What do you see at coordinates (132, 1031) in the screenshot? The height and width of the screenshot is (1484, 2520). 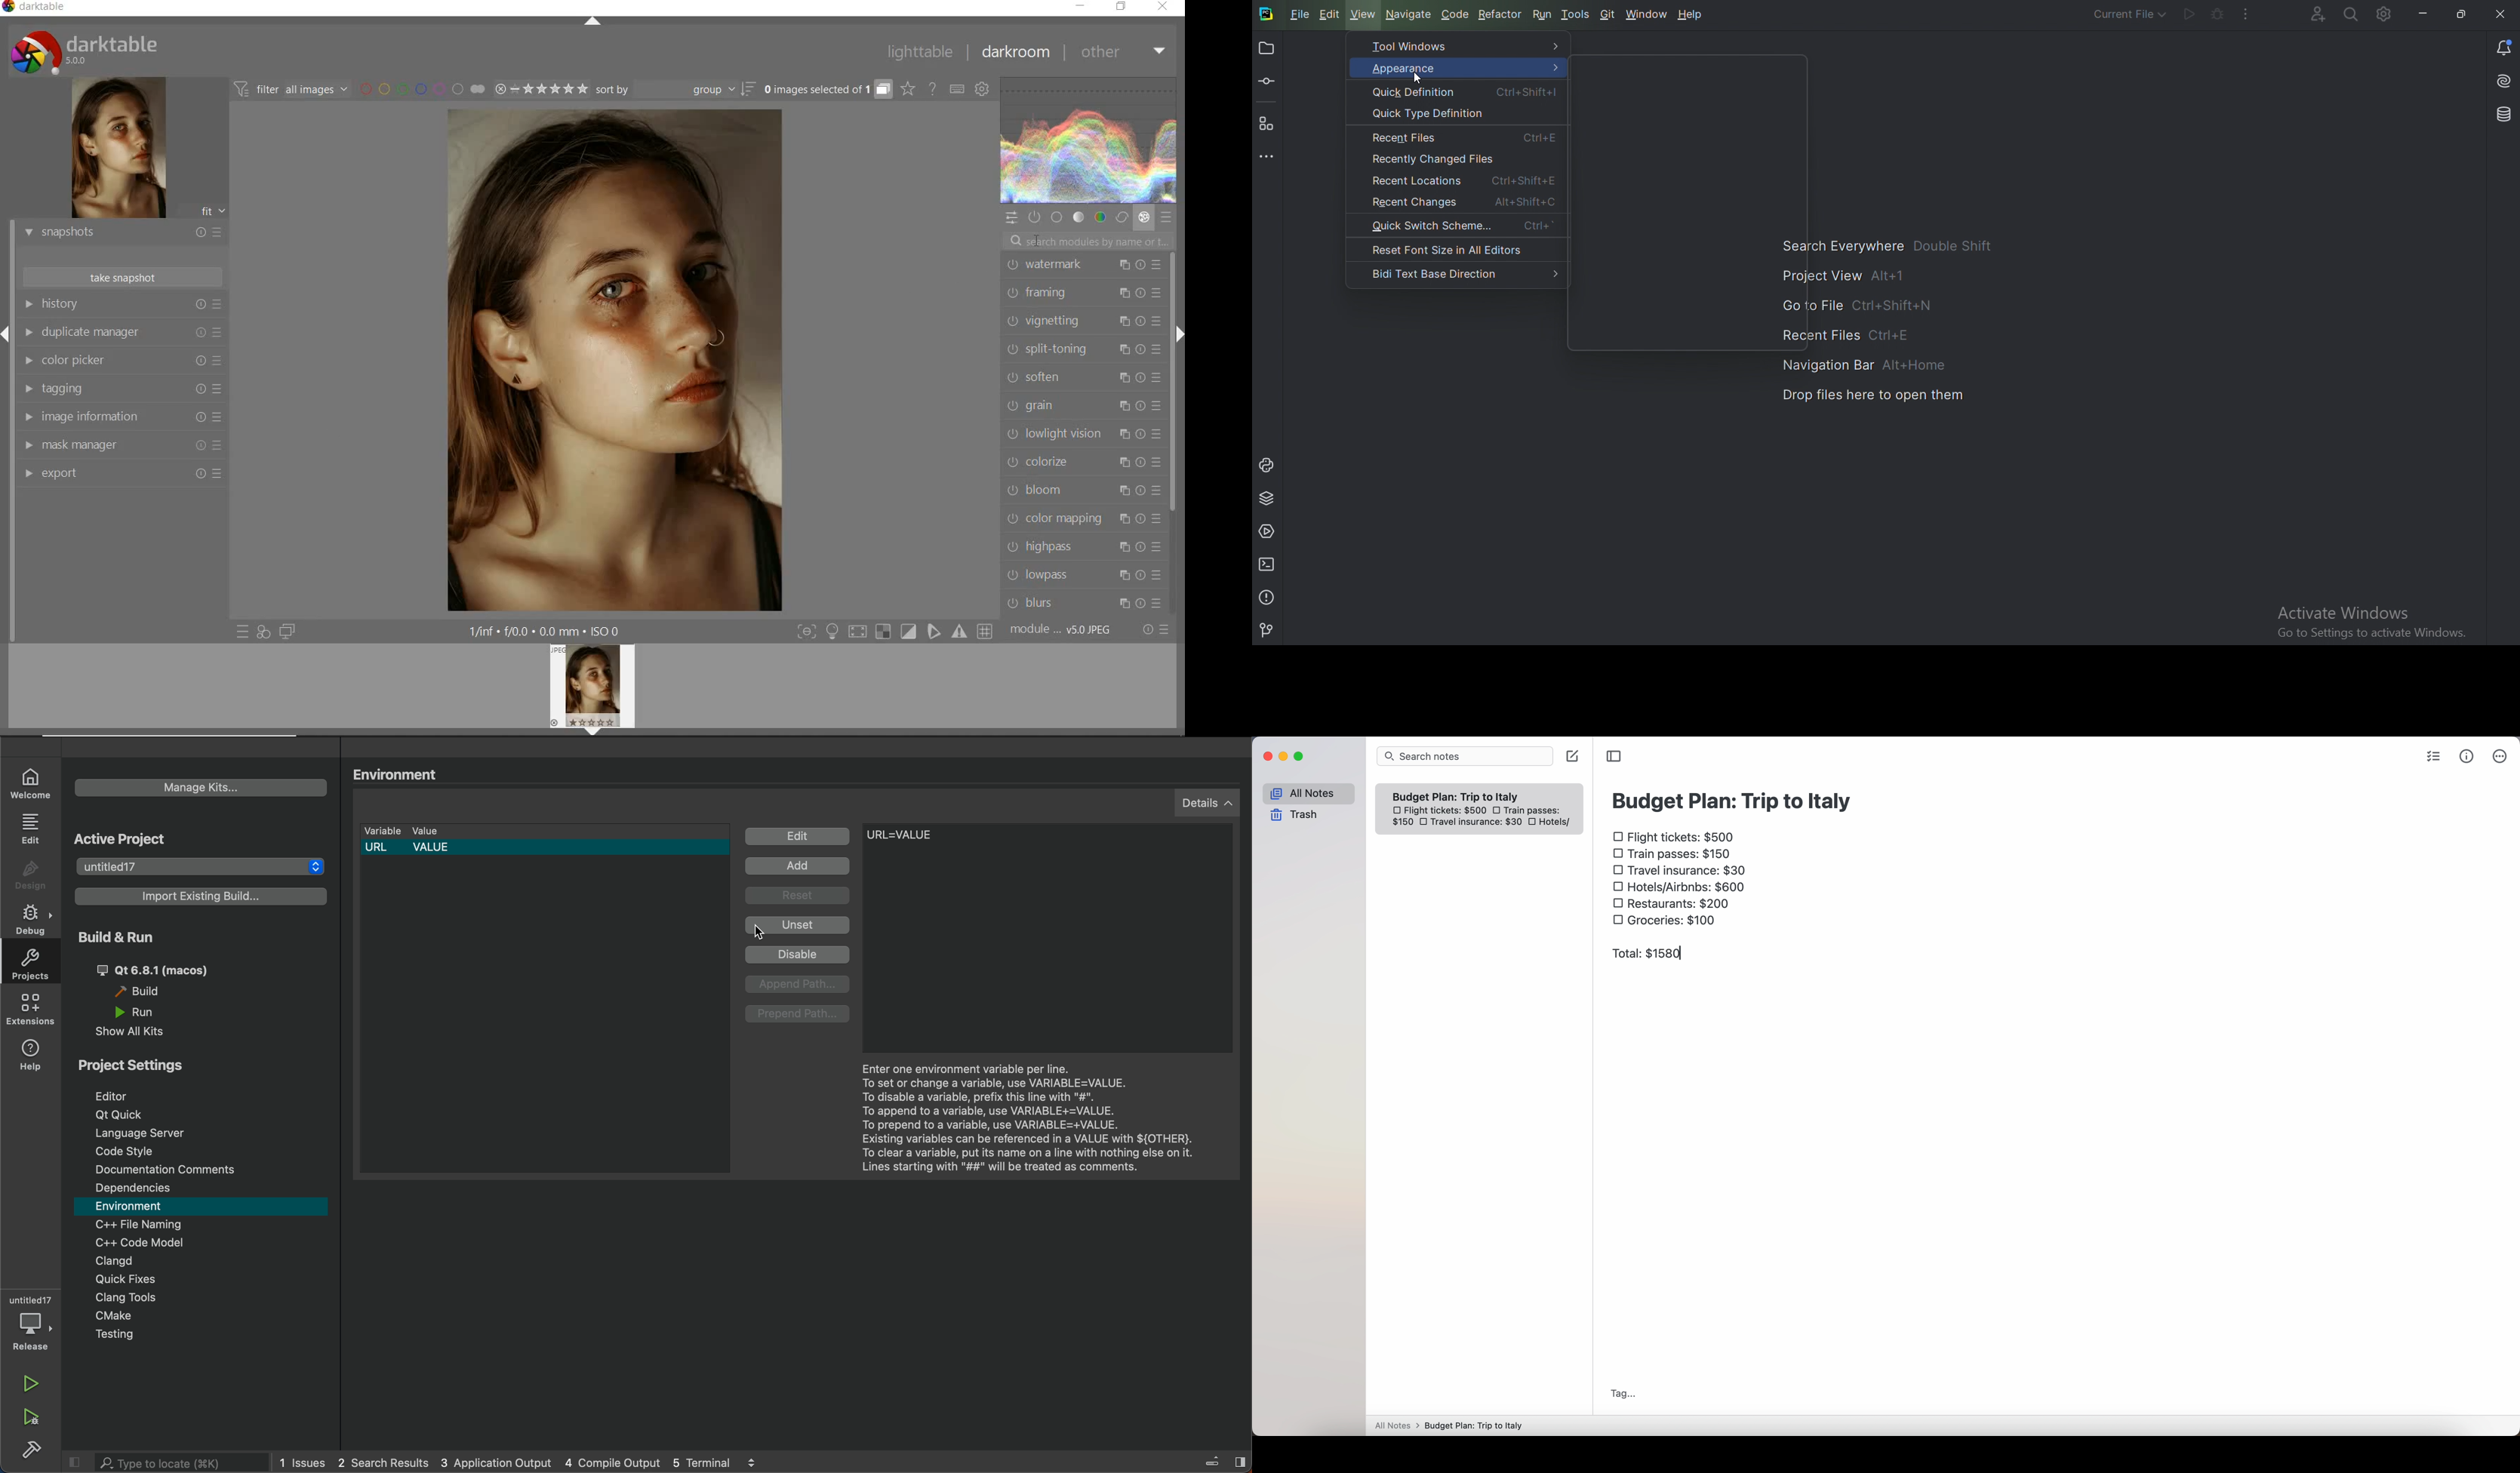 I see `show all kits` at bounding box center [132, 1031].